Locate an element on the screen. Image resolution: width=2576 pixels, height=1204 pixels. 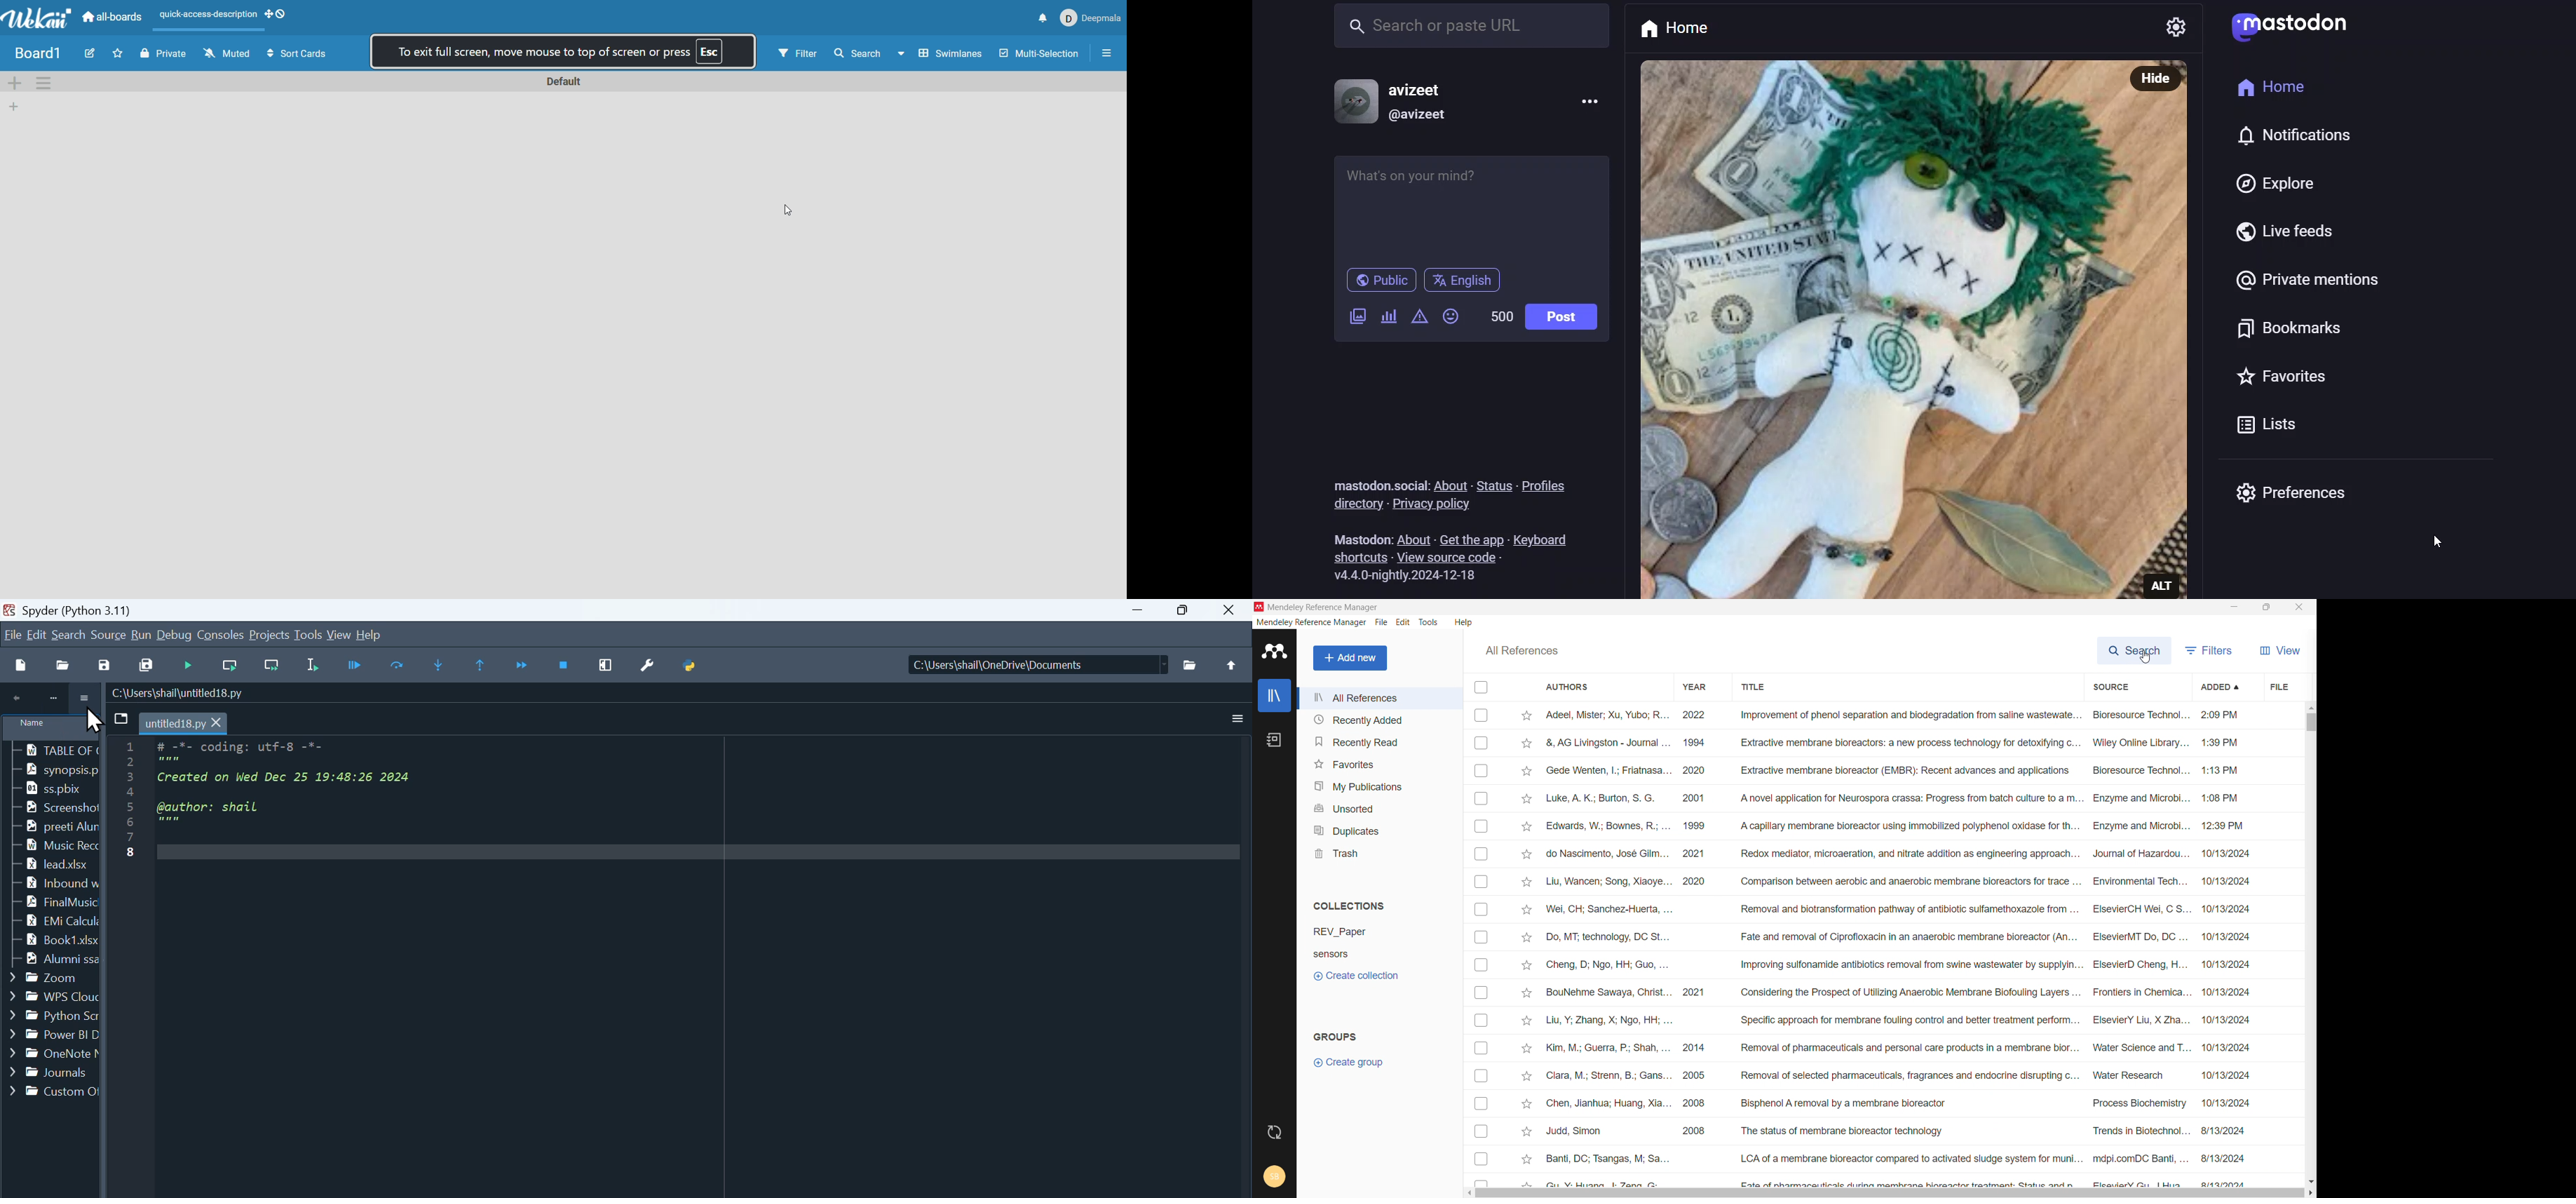
help is located at coordinates (1464, 623).